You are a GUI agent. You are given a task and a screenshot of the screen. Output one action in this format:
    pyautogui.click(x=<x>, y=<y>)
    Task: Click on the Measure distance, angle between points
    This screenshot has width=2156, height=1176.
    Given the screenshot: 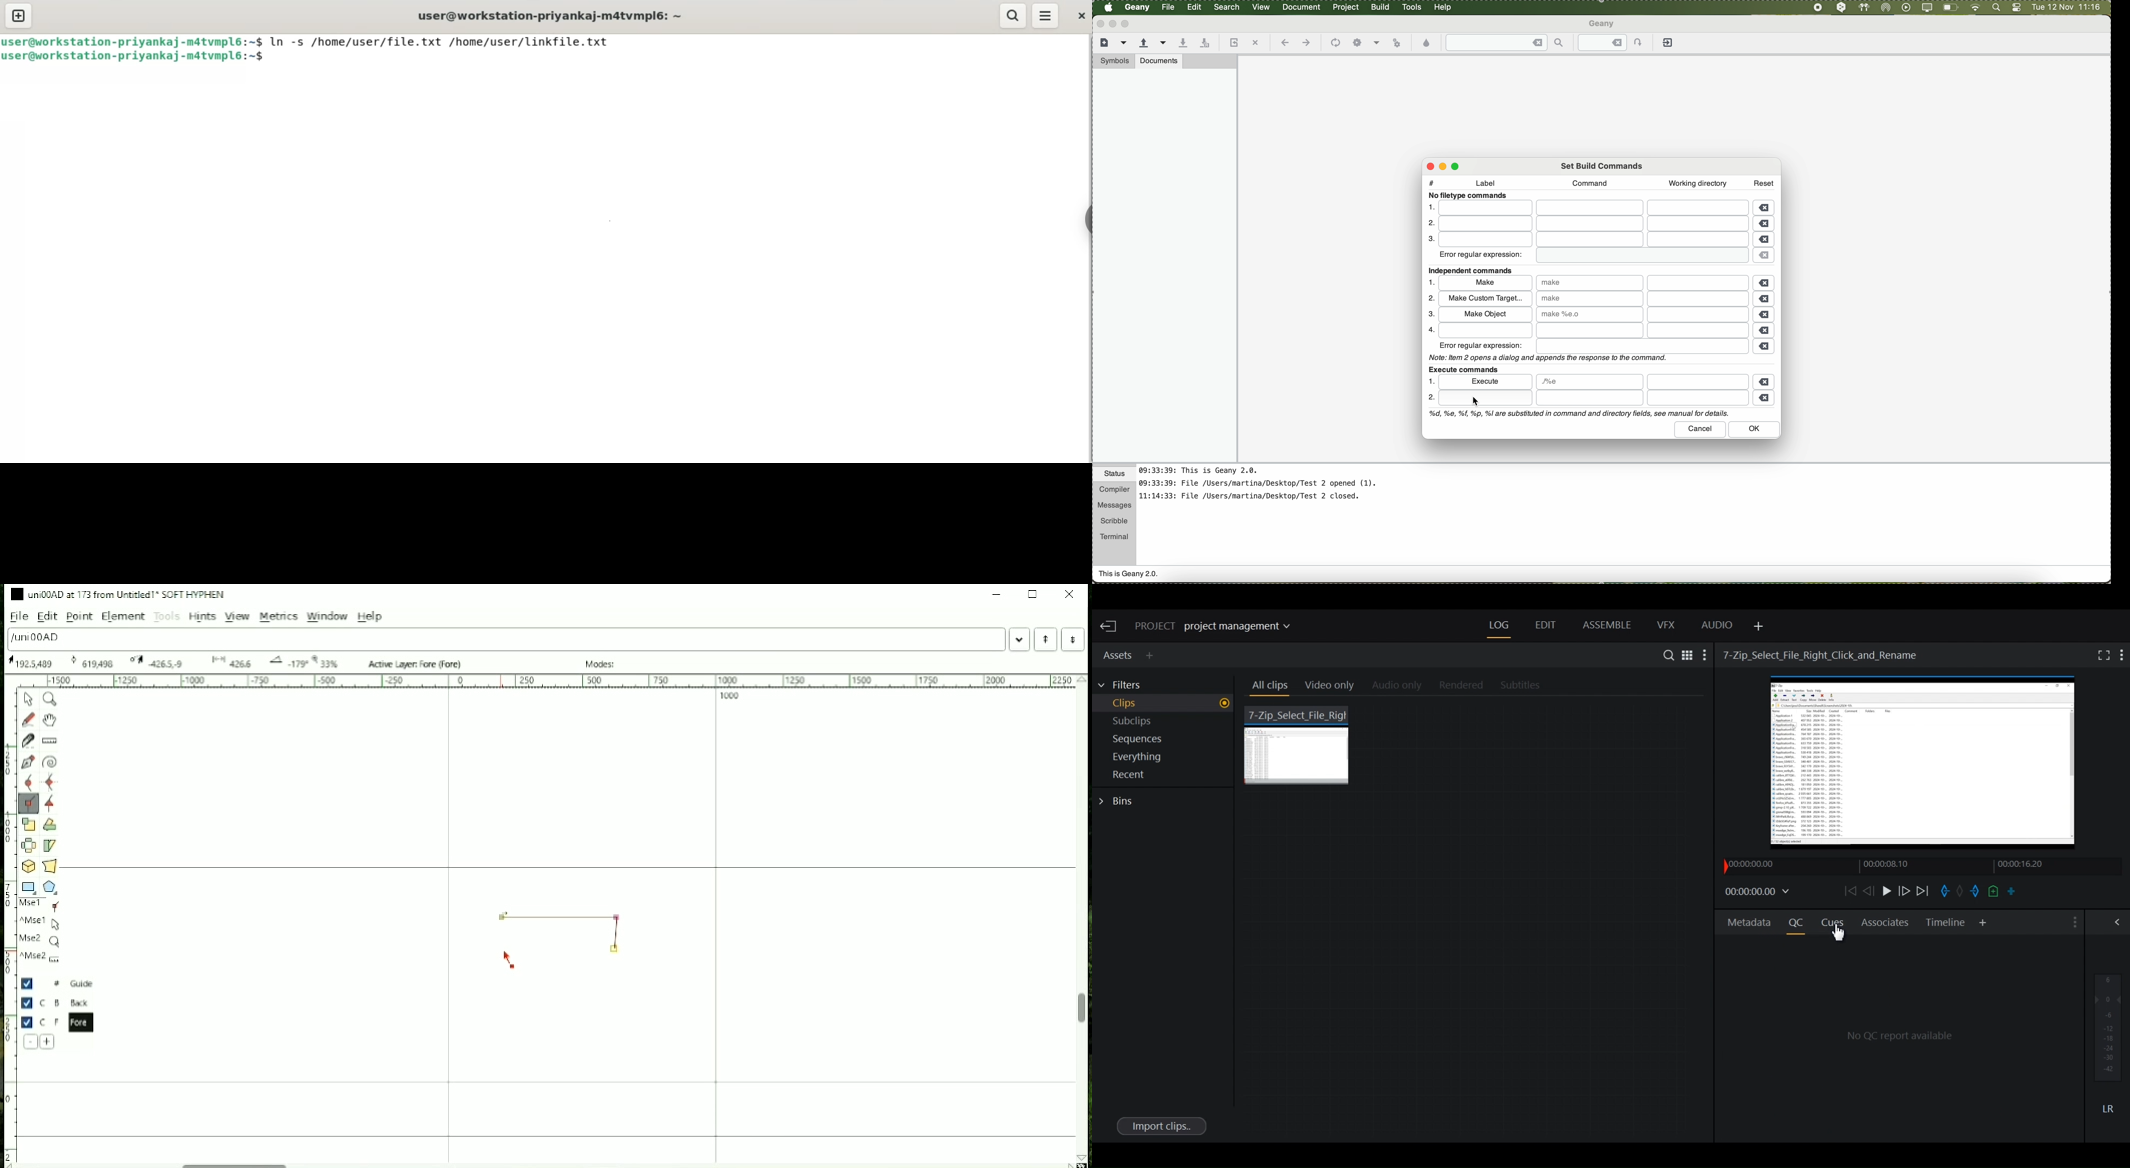 What is the action you would take?
    pyautogui.click(x=51, y=741)
    